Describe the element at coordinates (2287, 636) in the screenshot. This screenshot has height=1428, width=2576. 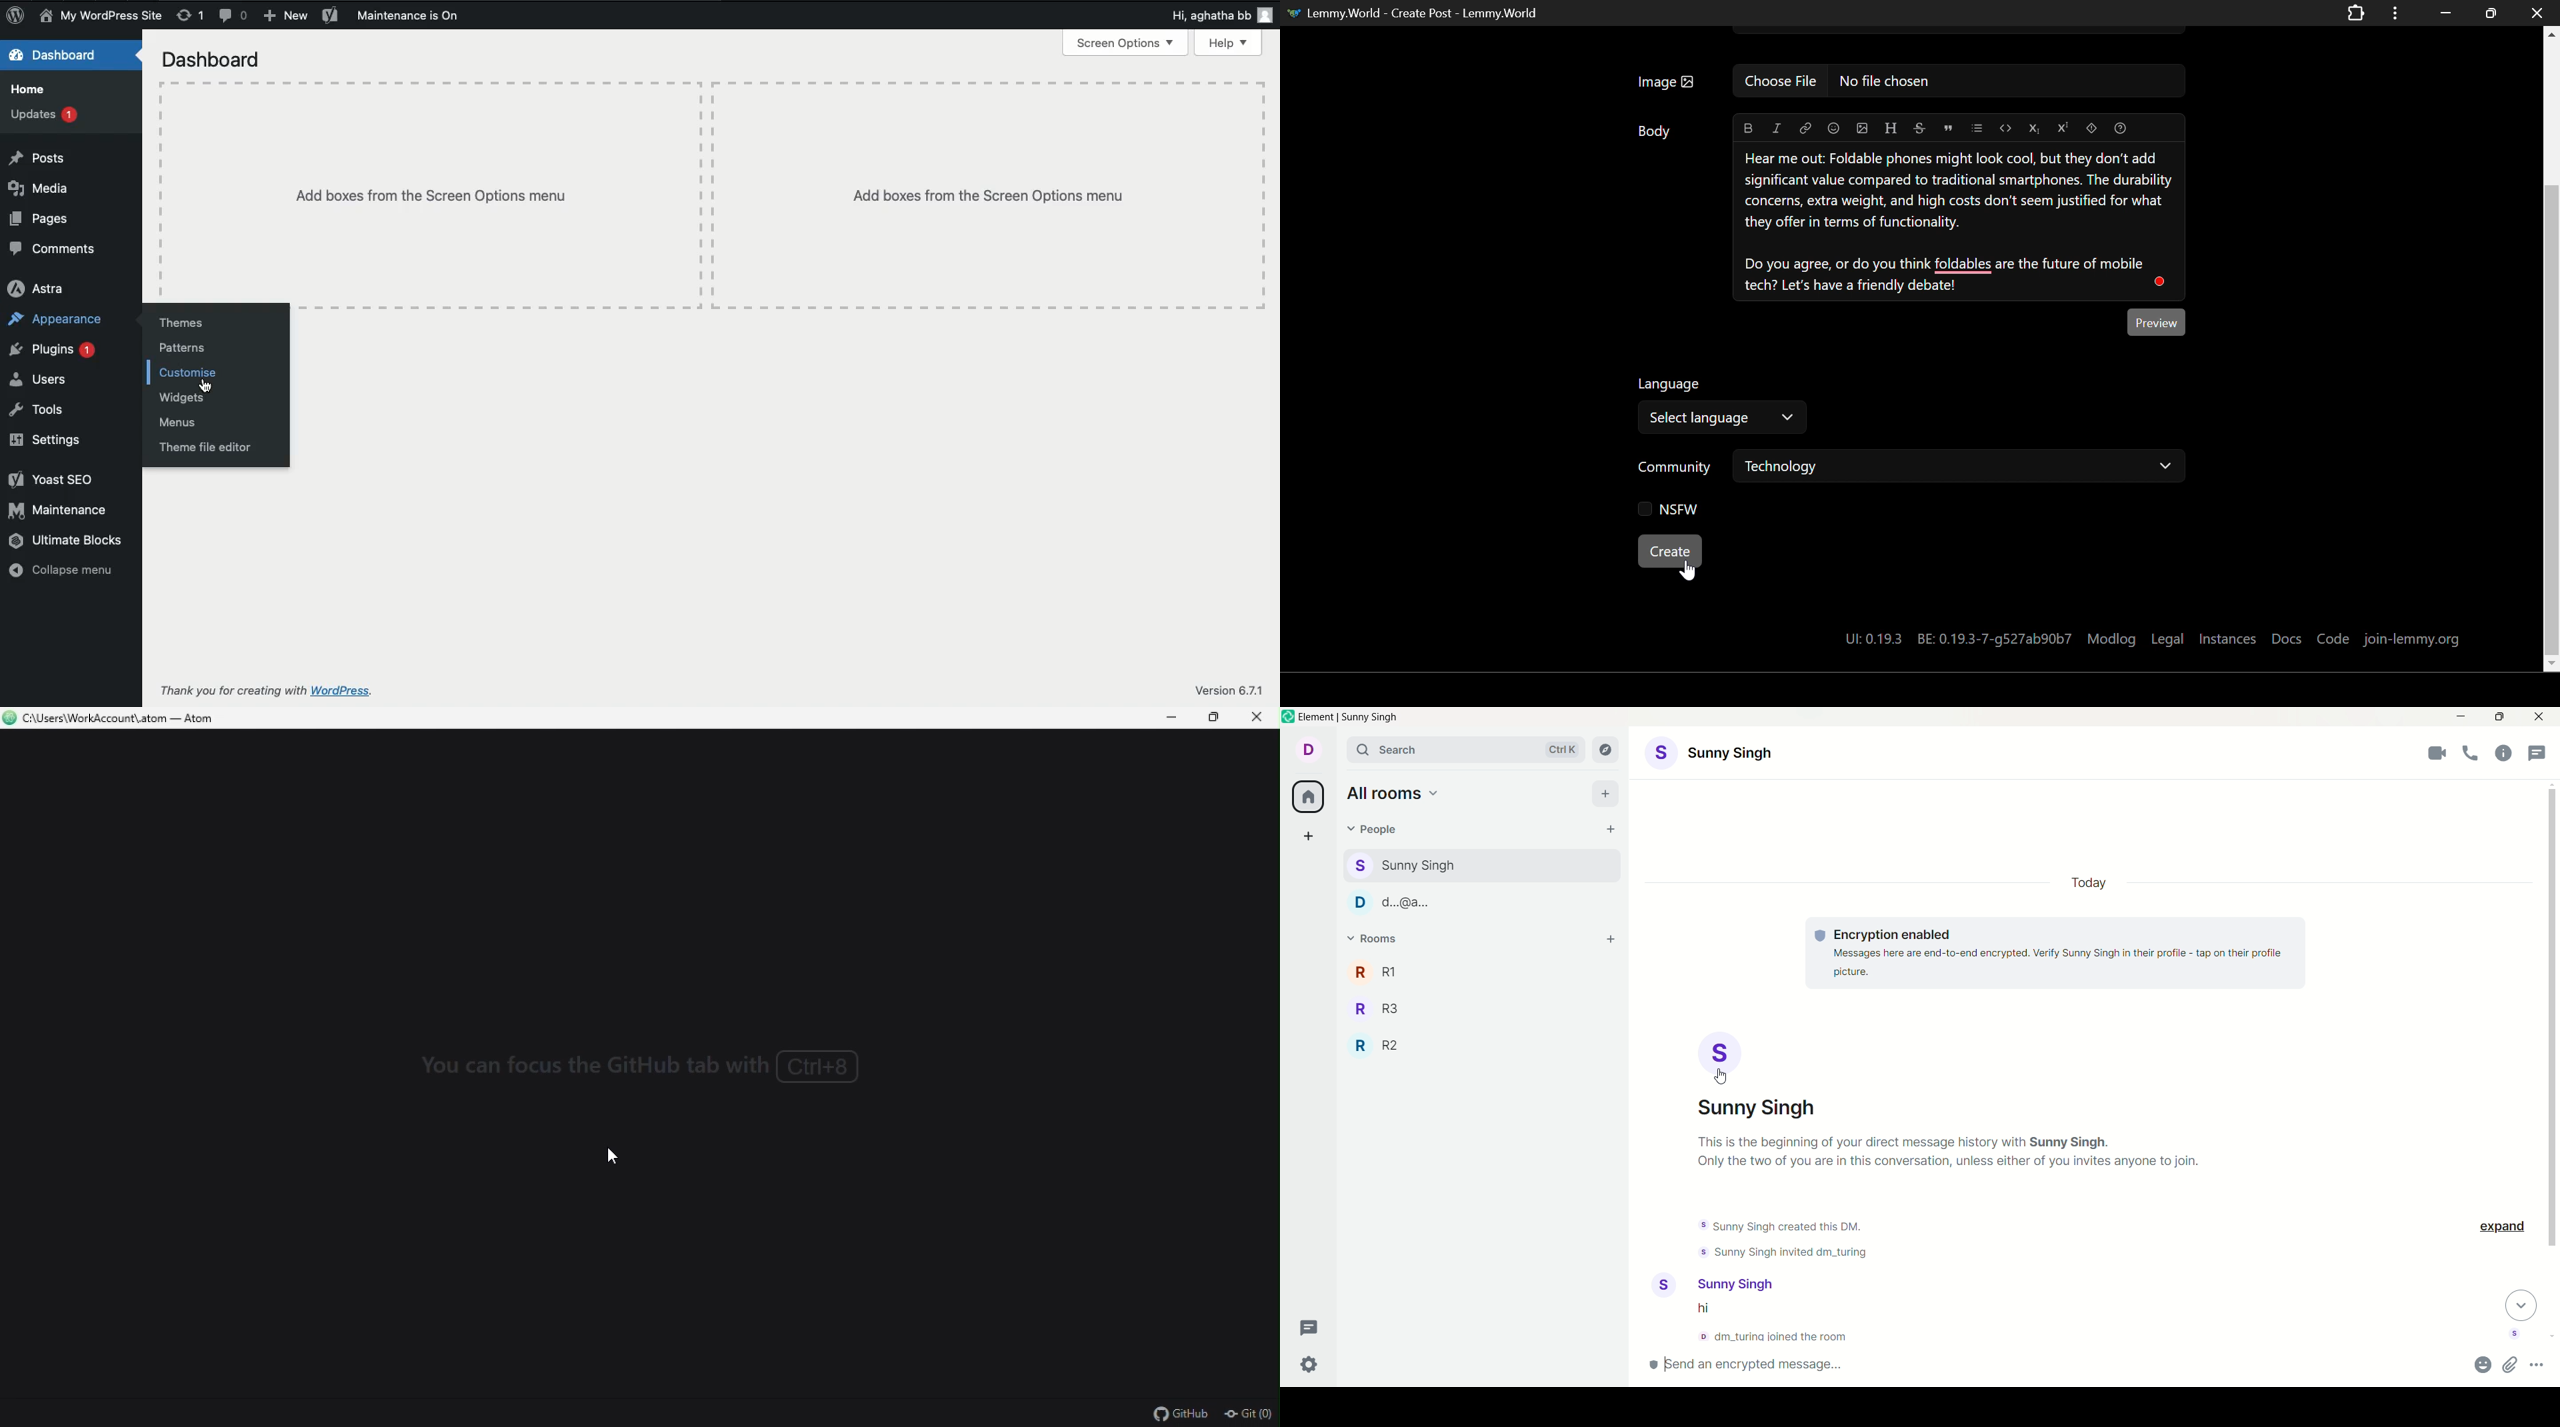
I see `Docs` at that location.